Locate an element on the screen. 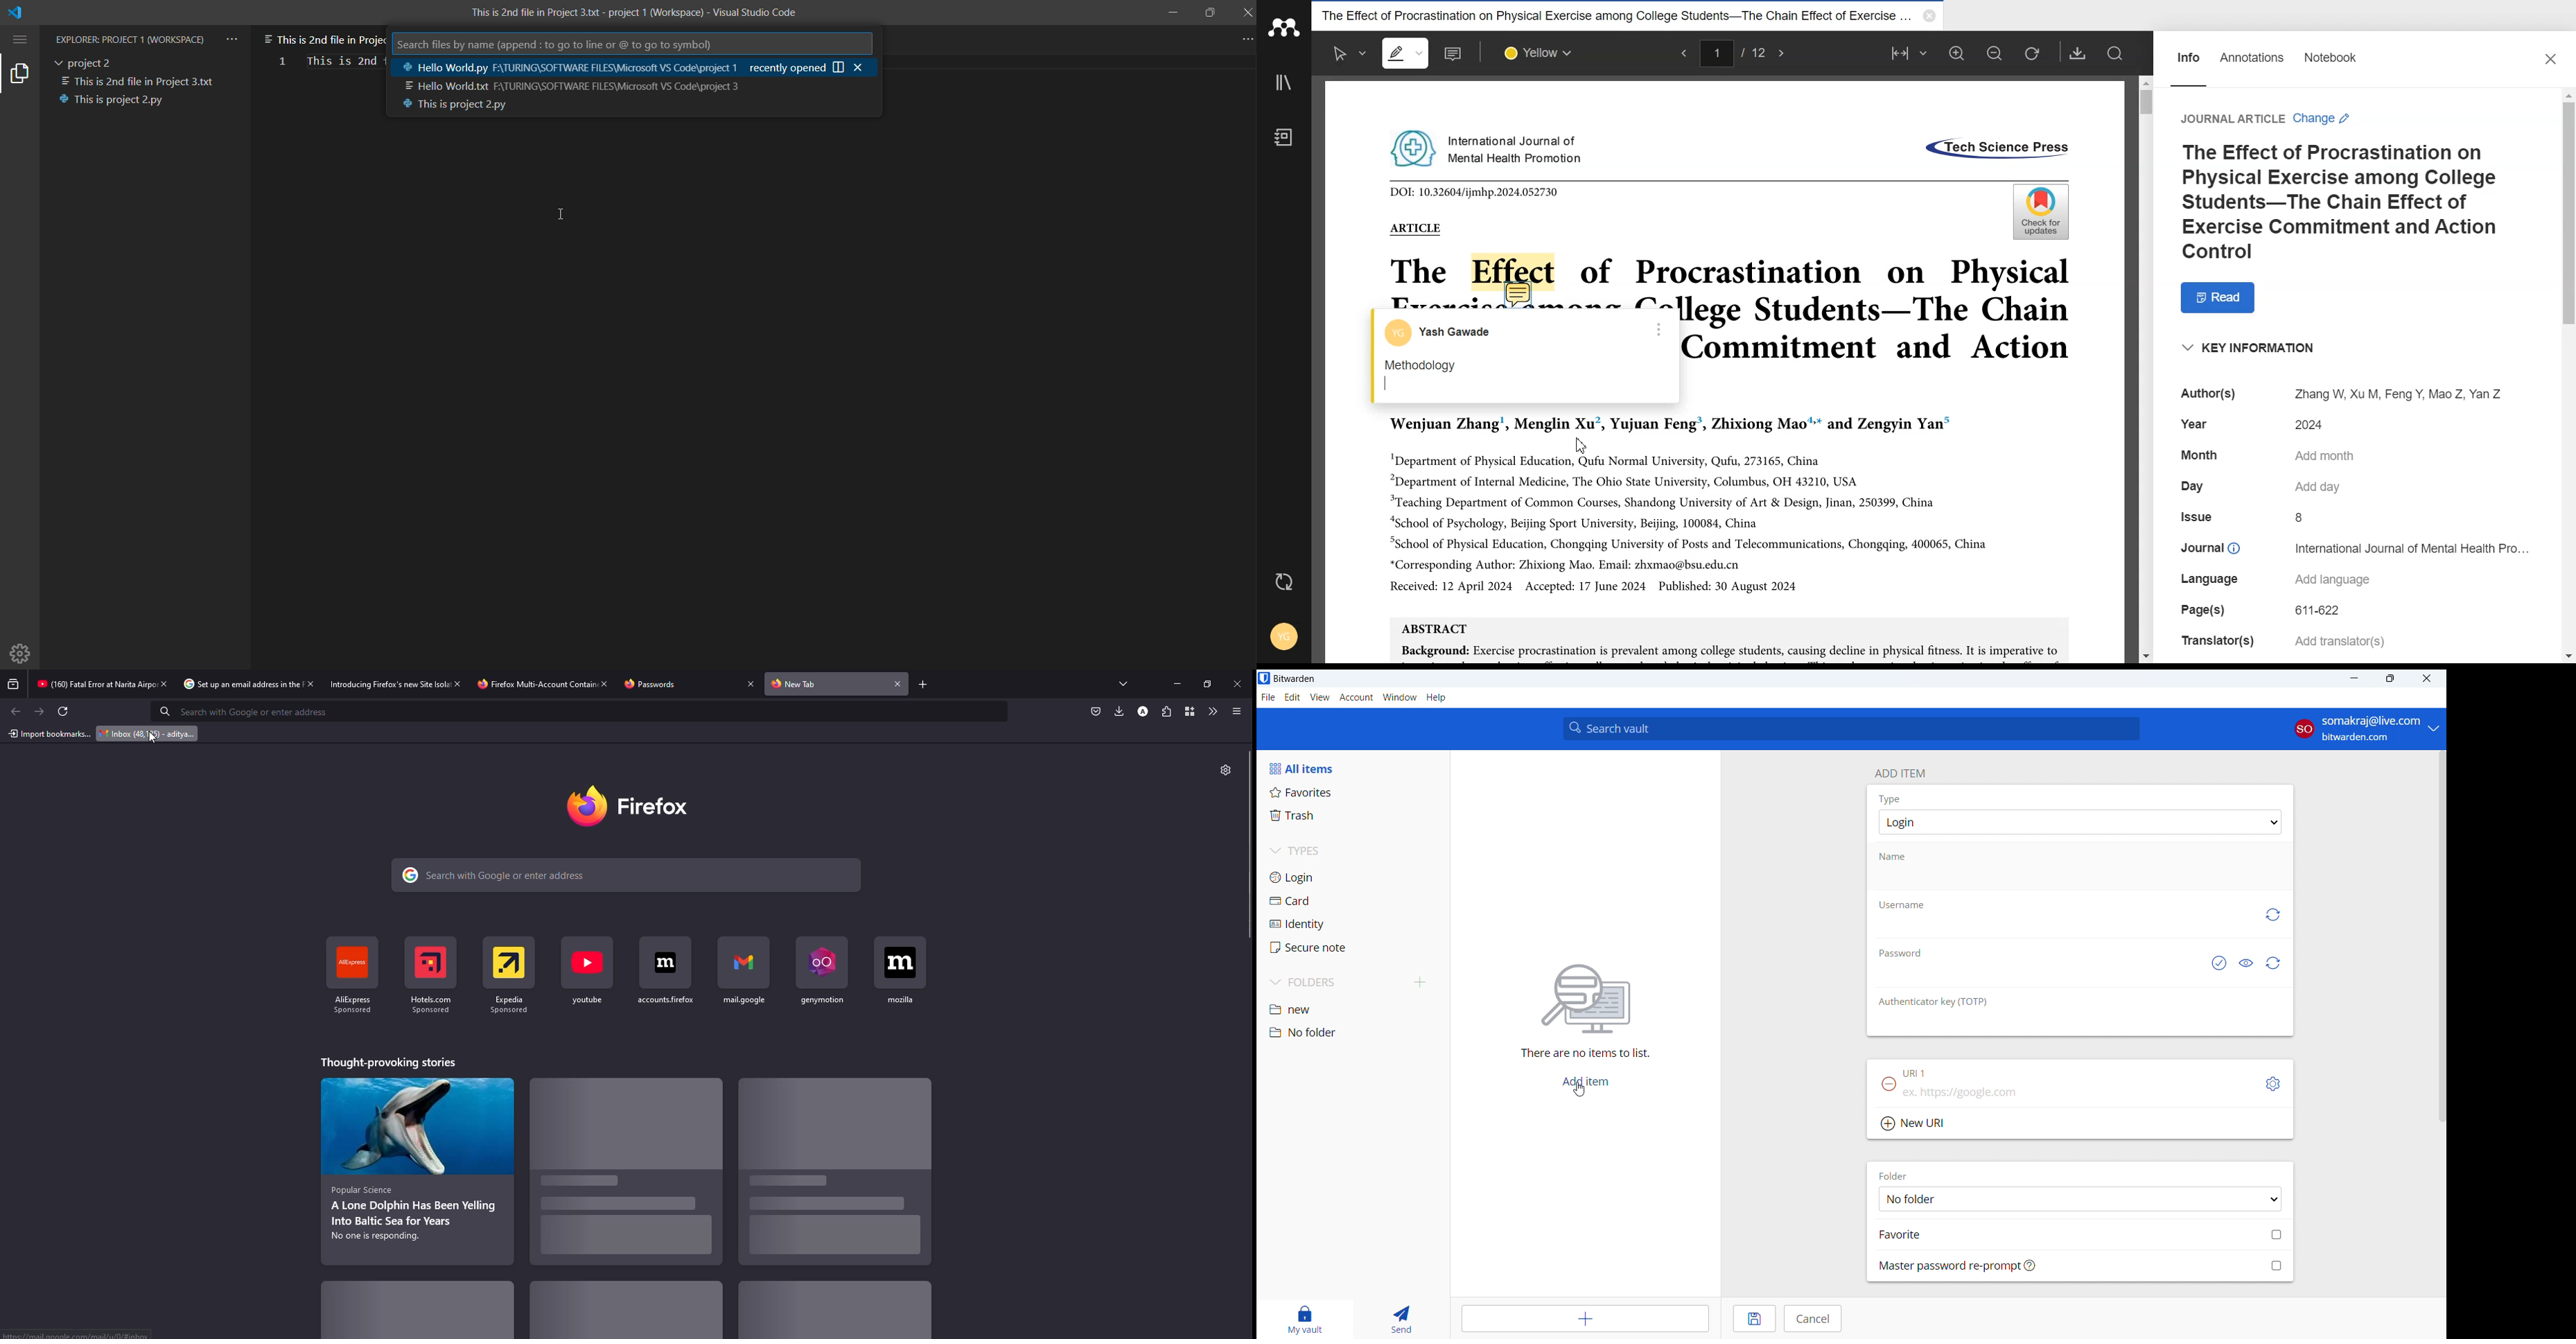 Image resolution: width=2576 pixels, height=1344 pixels. inbox is located at coordinates (145, 734).